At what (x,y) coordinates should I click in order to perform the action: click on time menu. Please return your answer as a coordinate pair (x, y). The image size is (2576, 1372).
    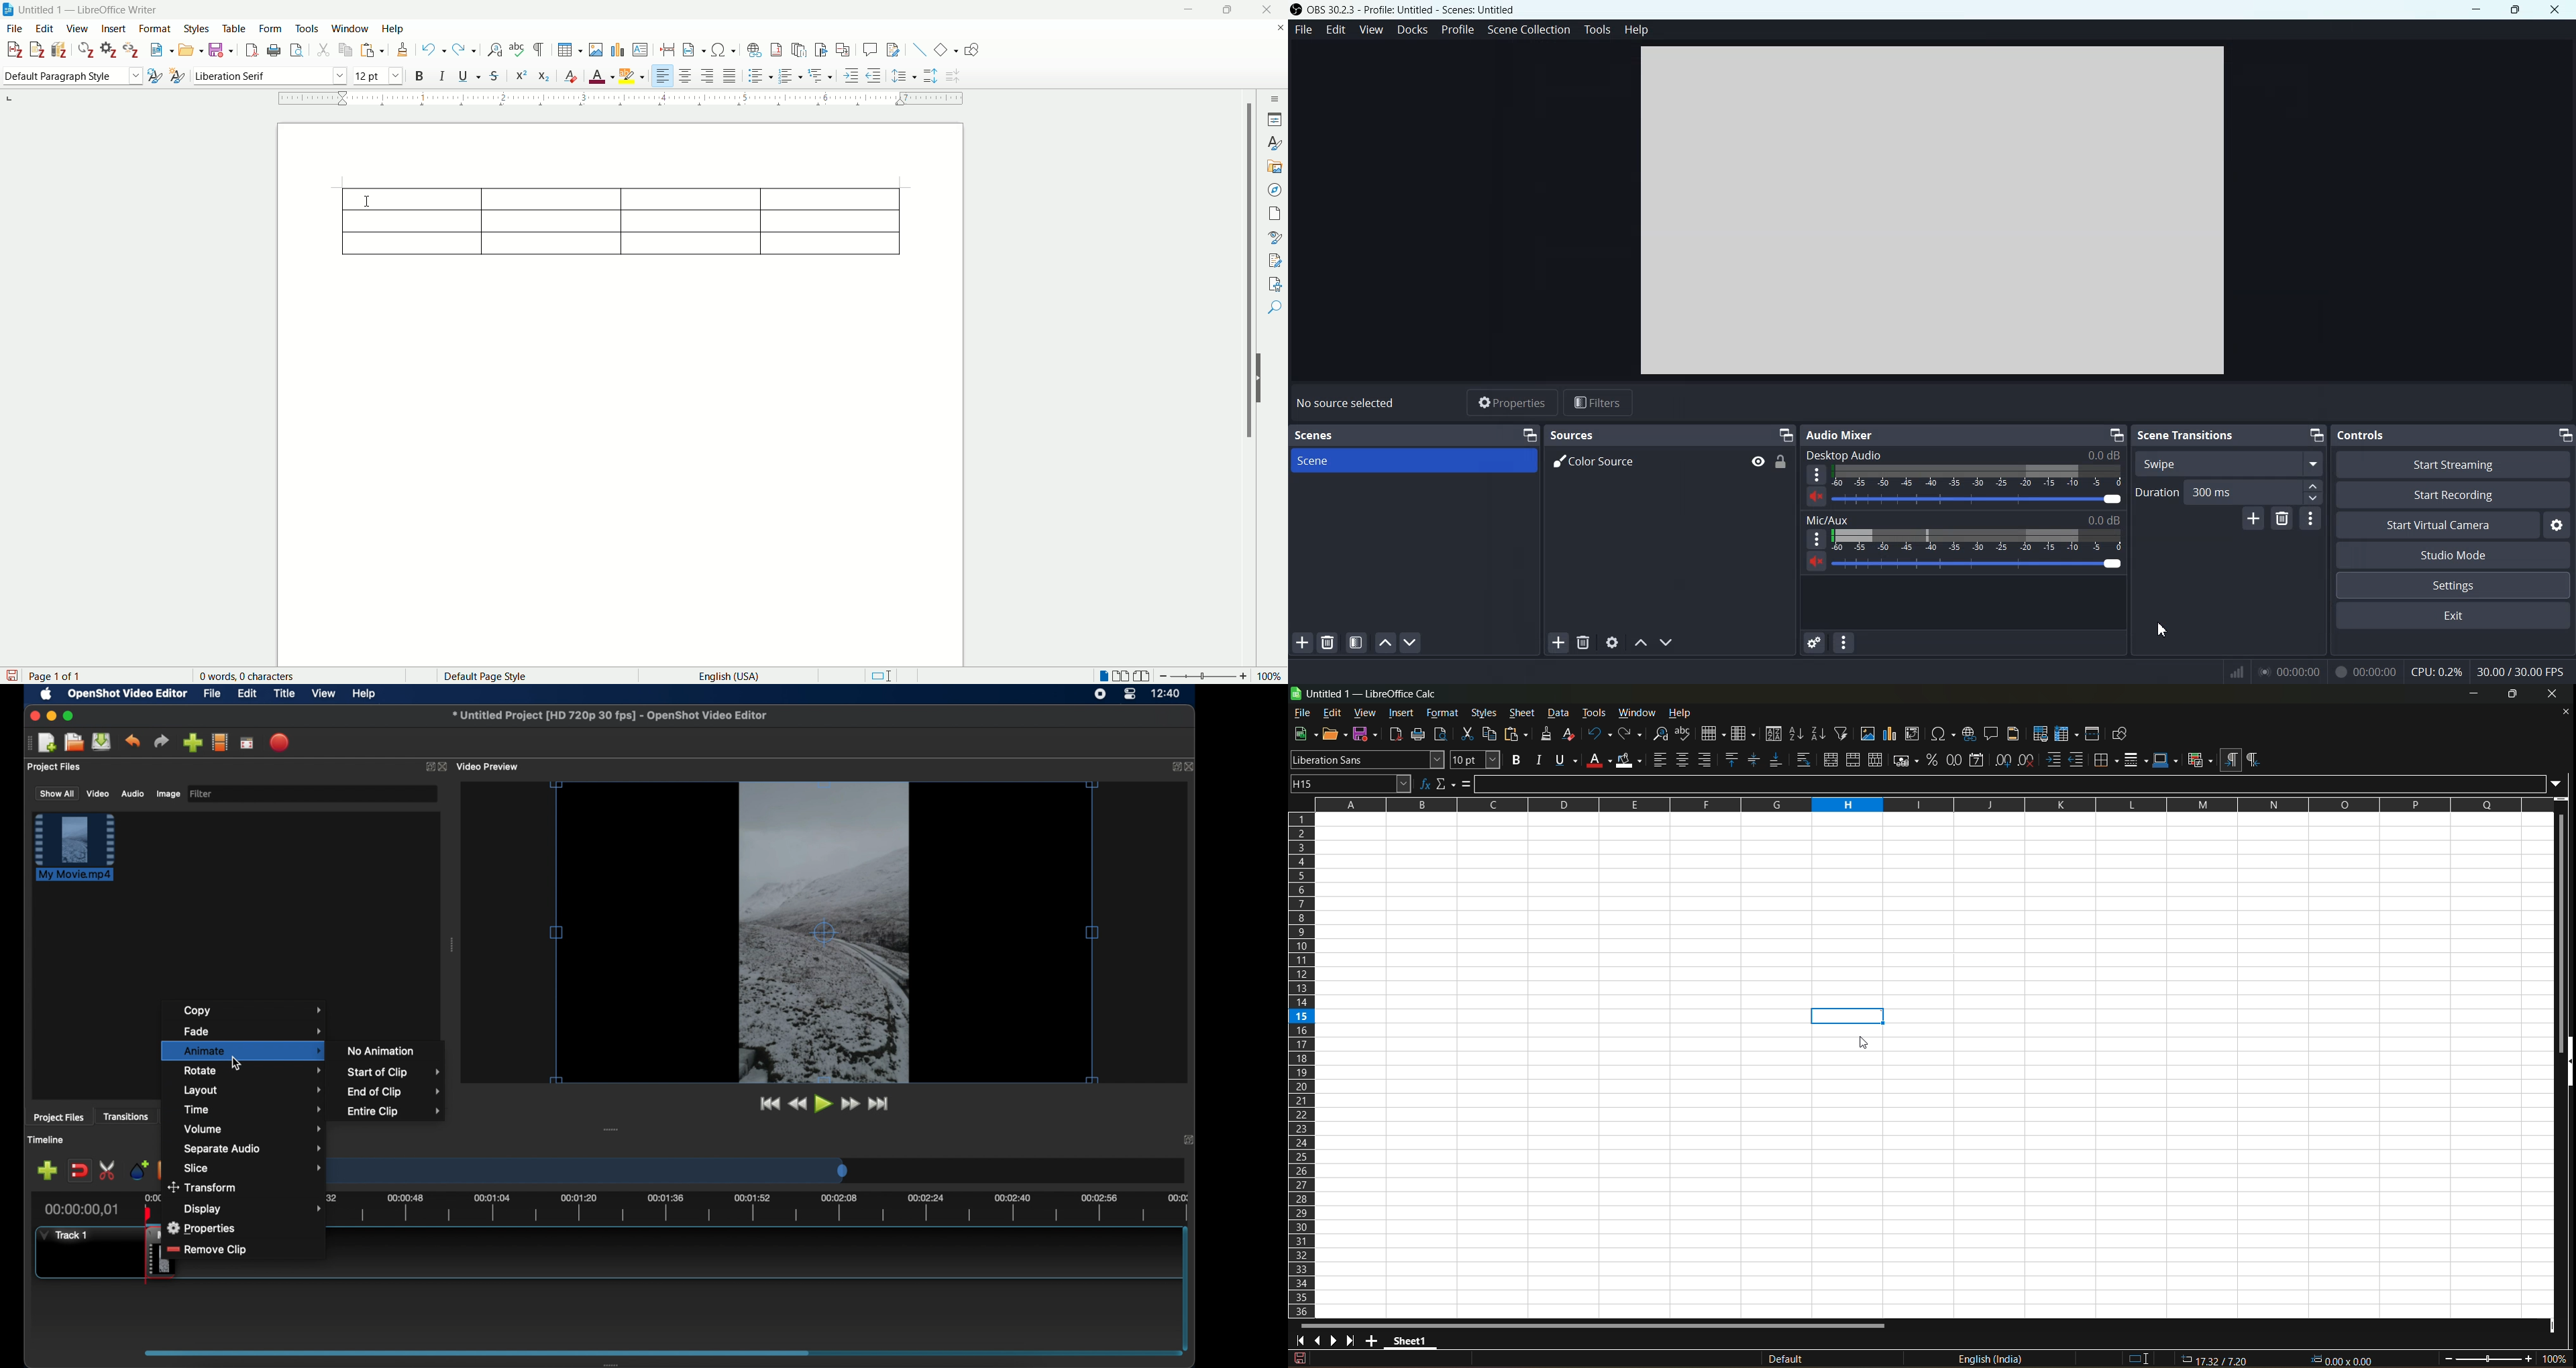
    Looking at the image, I should click on (253, 1109).